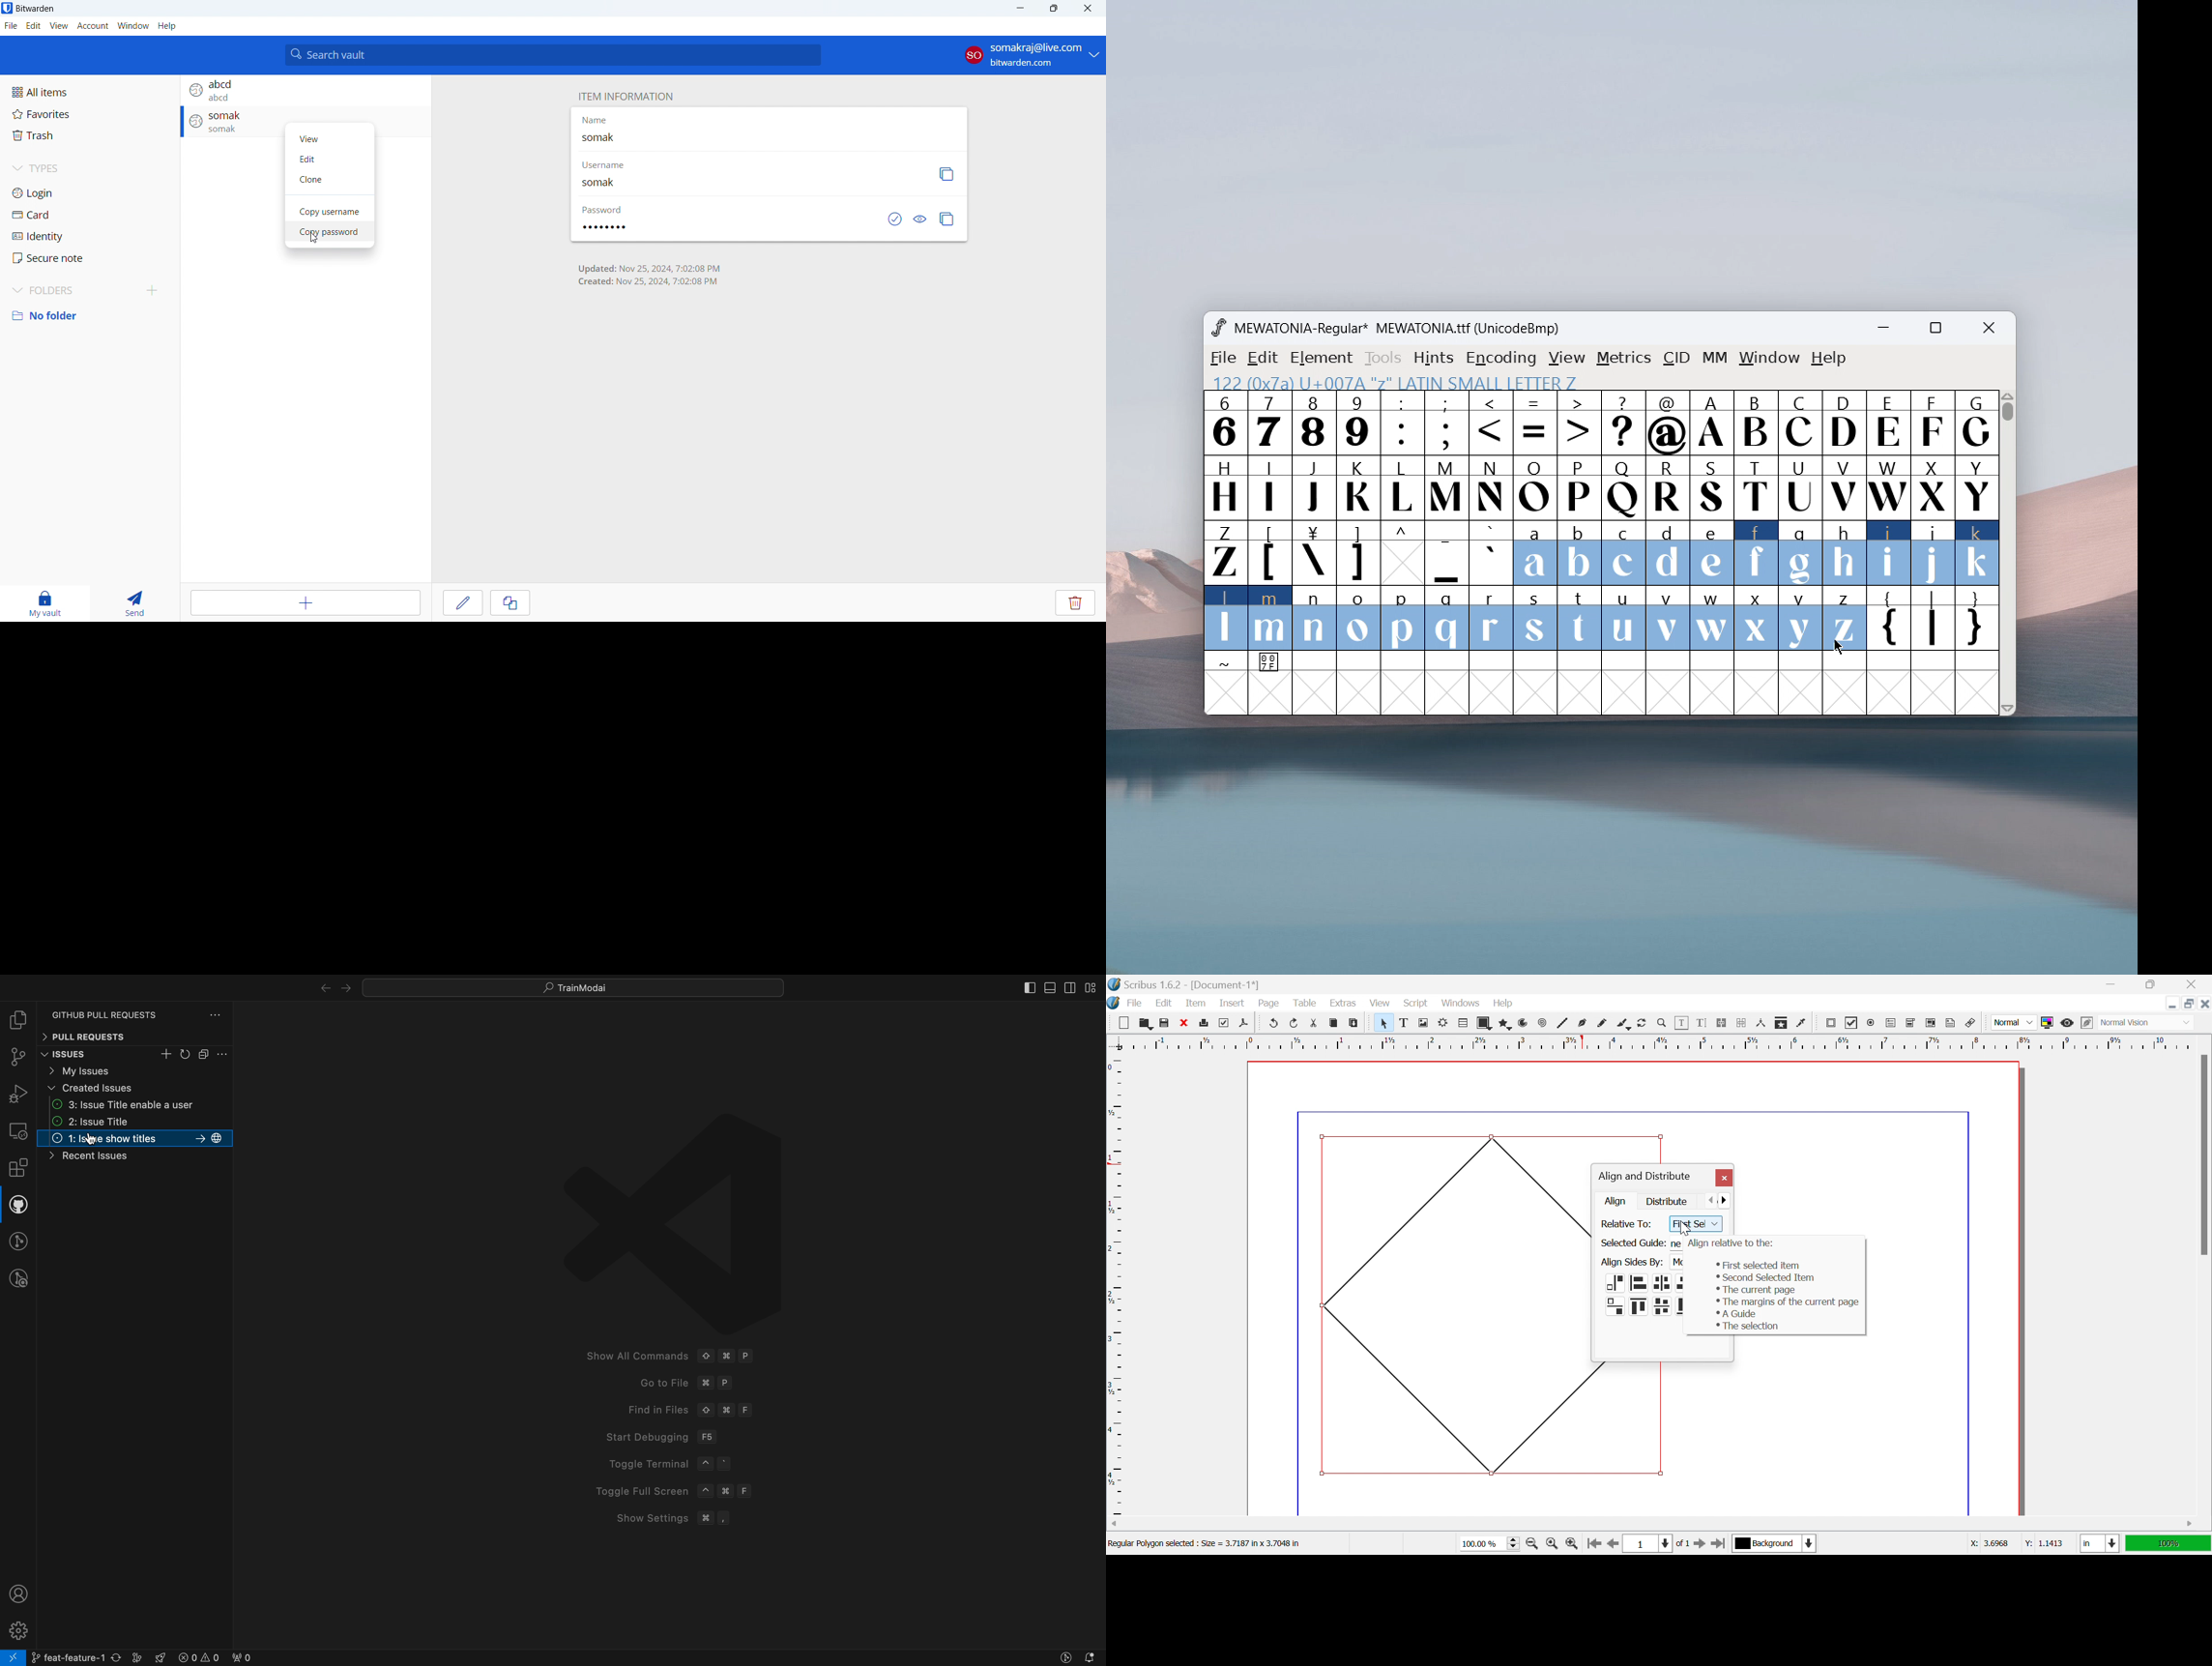 The height and width of the screenshot is (1680, 2212). I want to click on select bar, so click(205, 1054).